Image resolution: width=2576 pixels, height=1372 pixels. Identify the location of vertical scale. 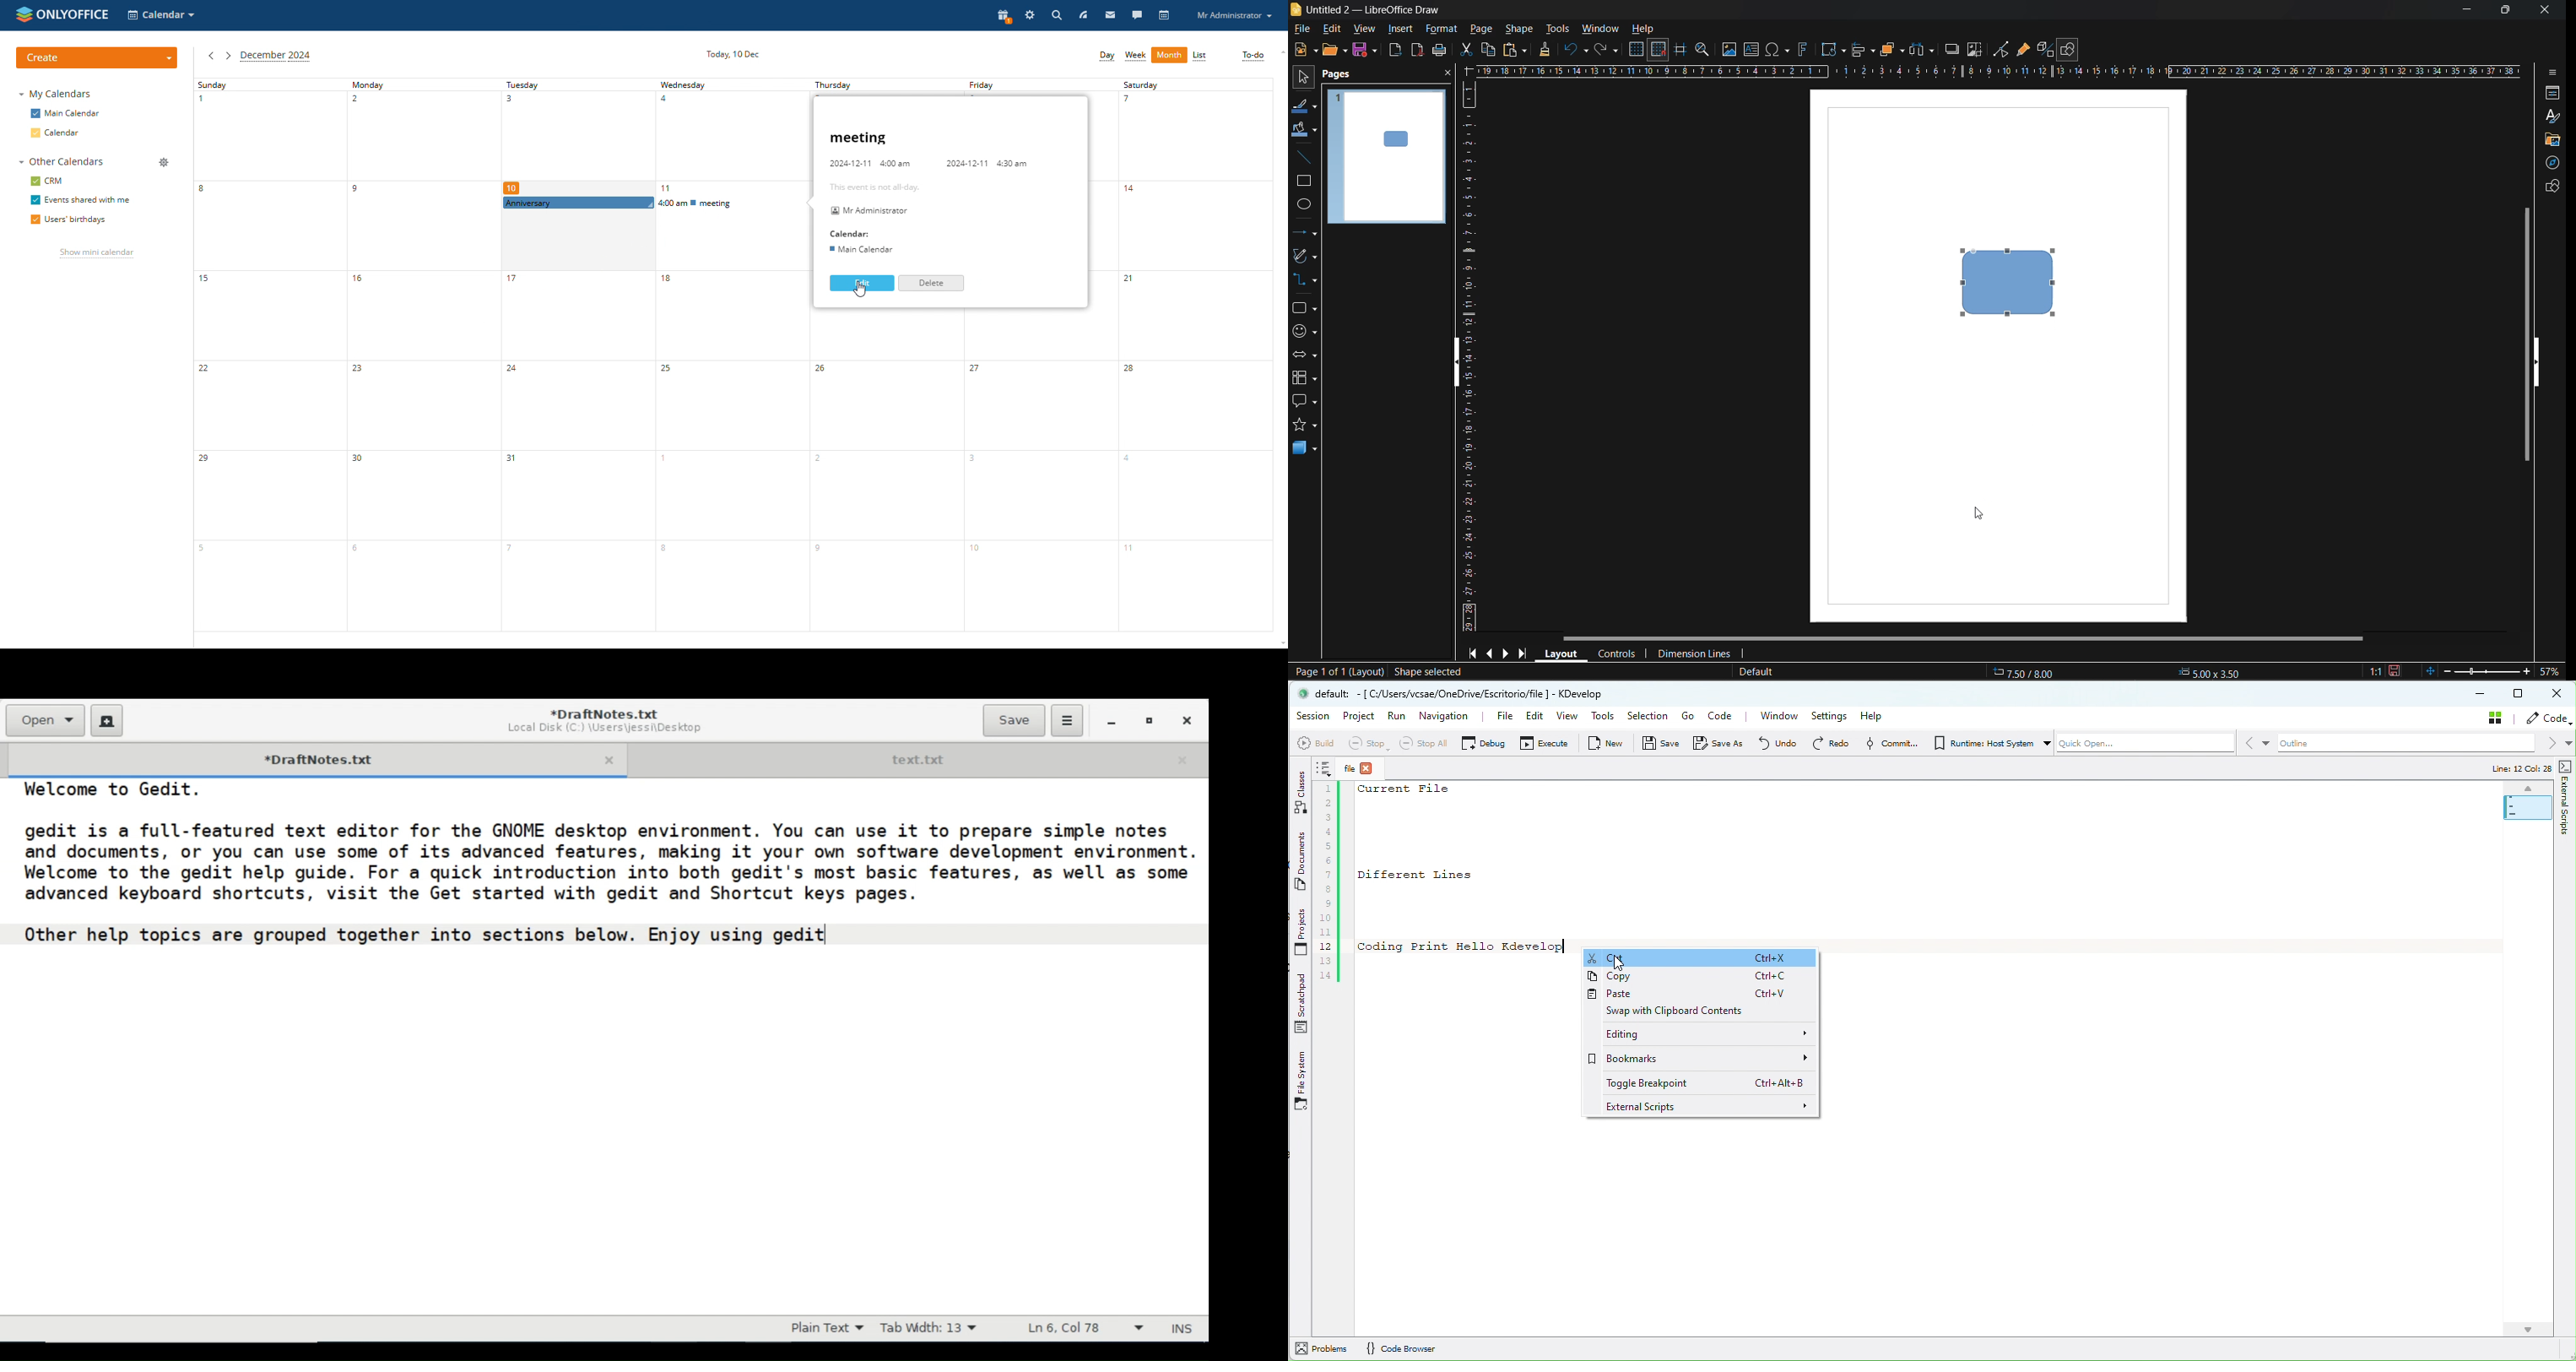
(1468, 356).